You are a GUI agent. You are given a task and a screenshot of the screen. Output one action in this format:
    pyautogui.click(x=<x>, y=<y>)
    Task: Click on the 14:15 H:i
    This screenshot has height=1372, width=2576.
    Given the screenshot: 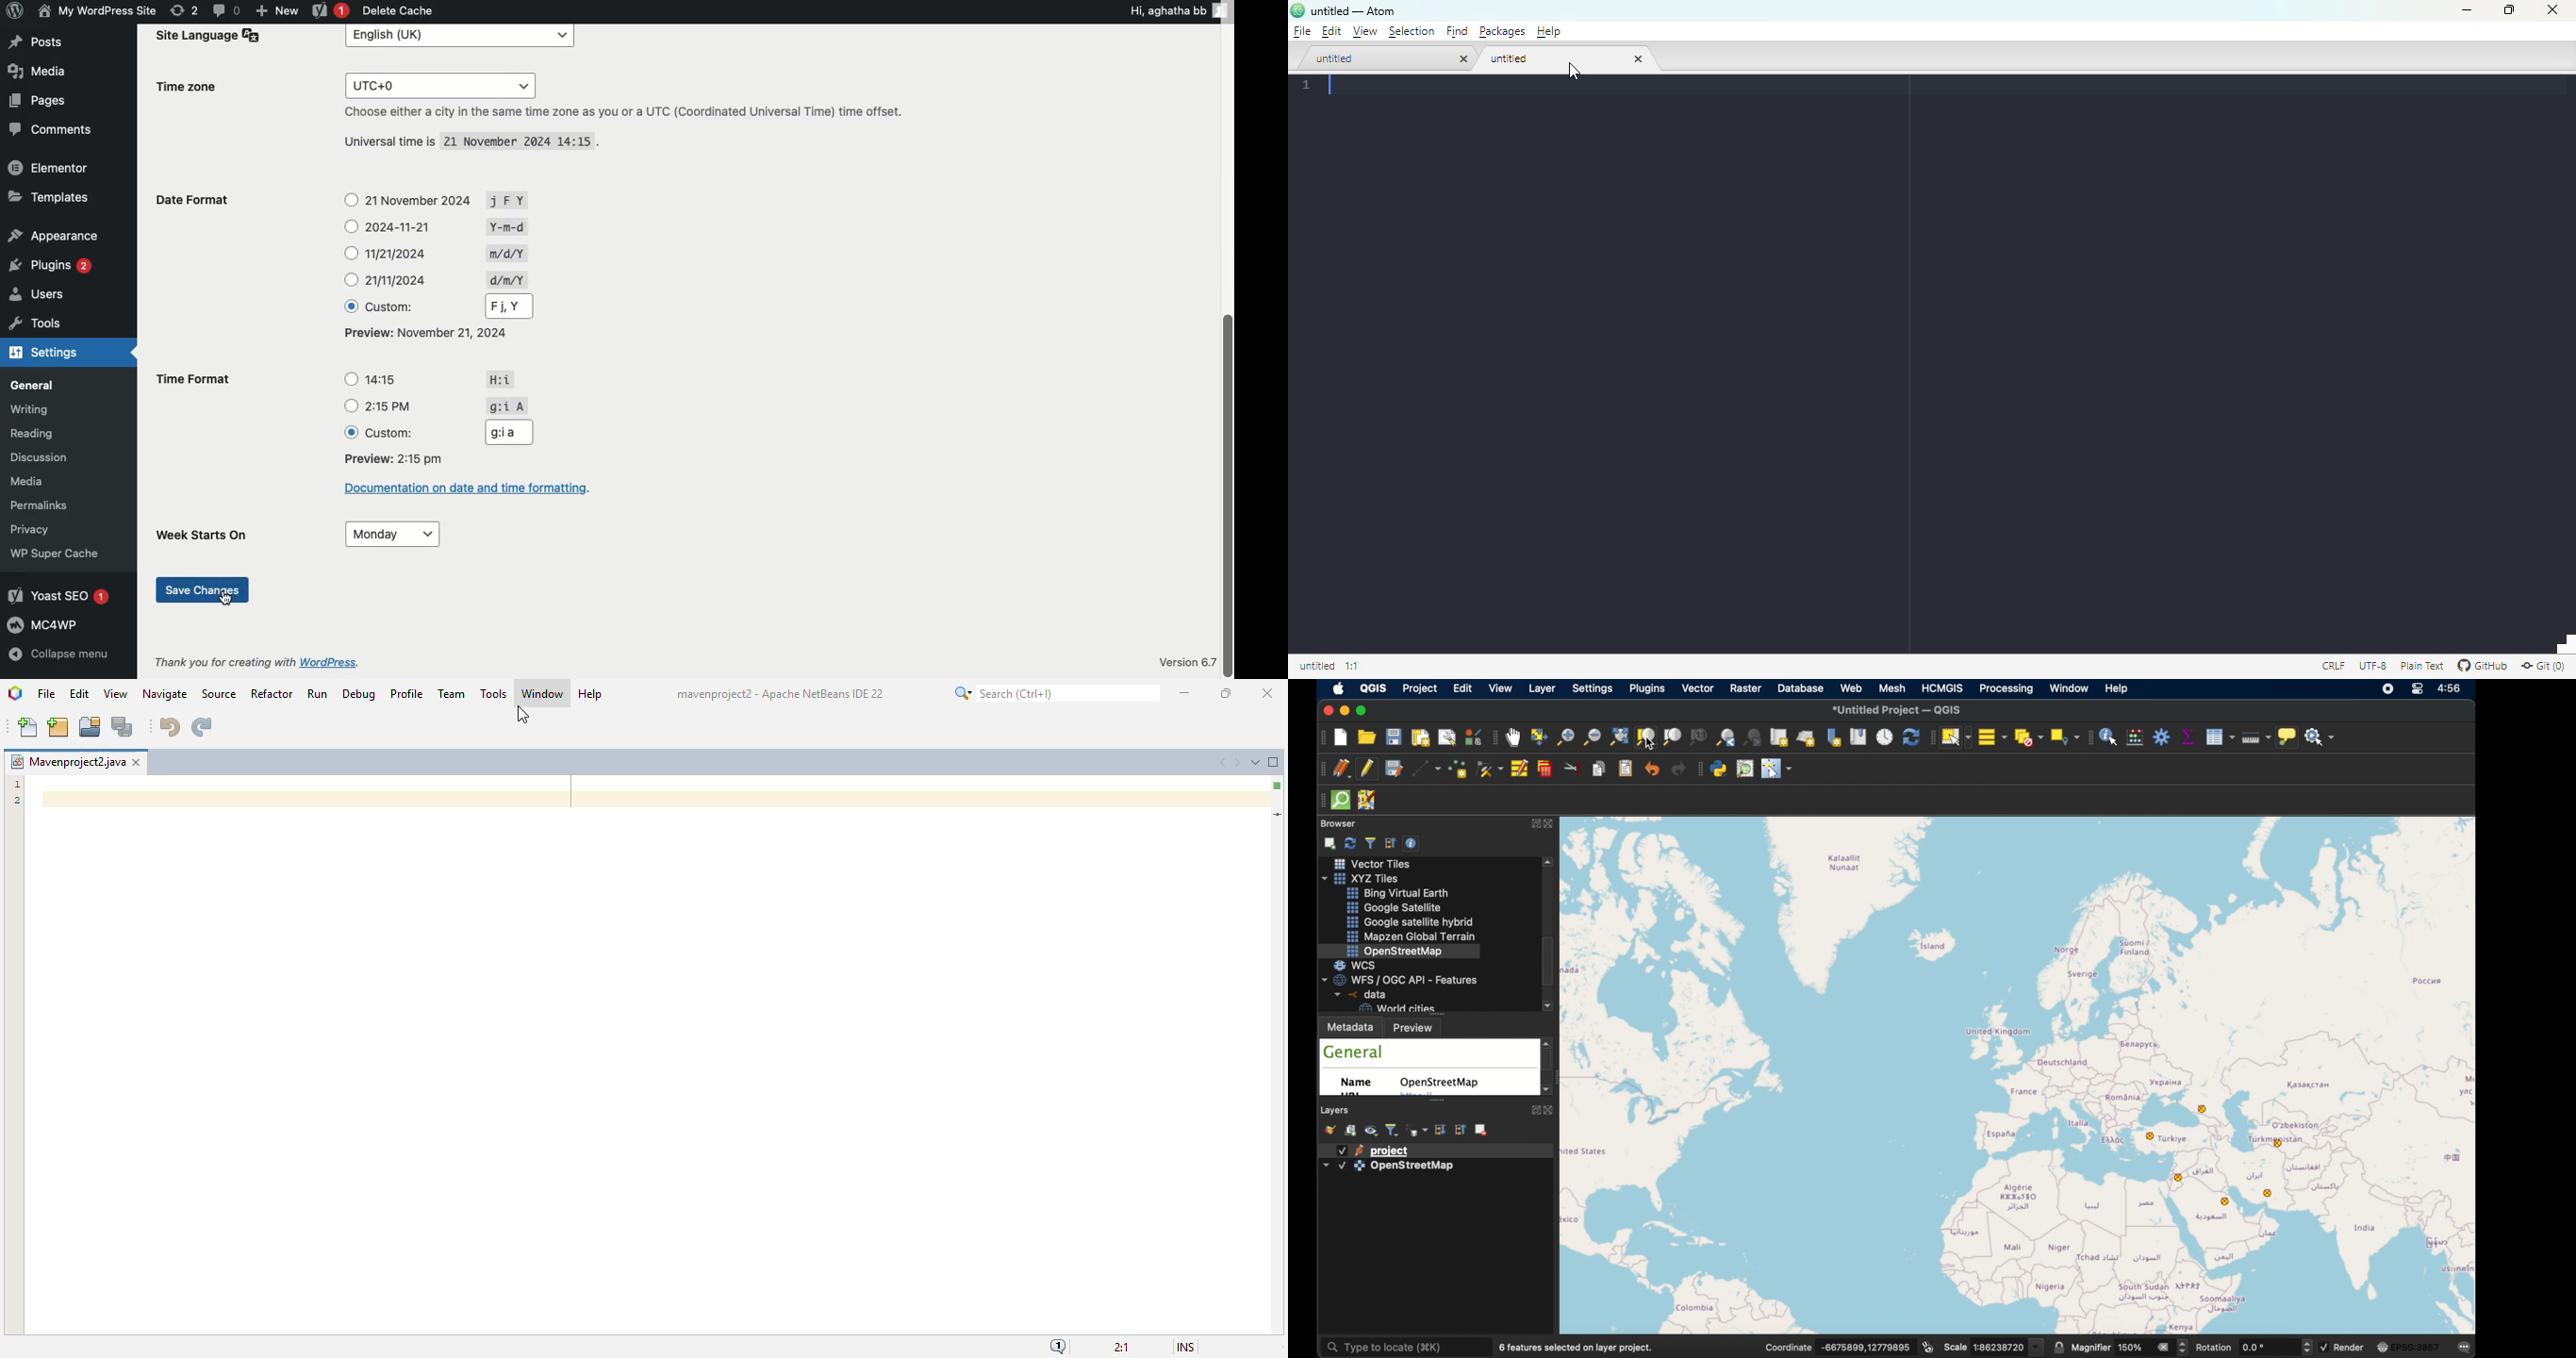 What is the action you would take?
    pyautogui.click(x=427, y=378)
    